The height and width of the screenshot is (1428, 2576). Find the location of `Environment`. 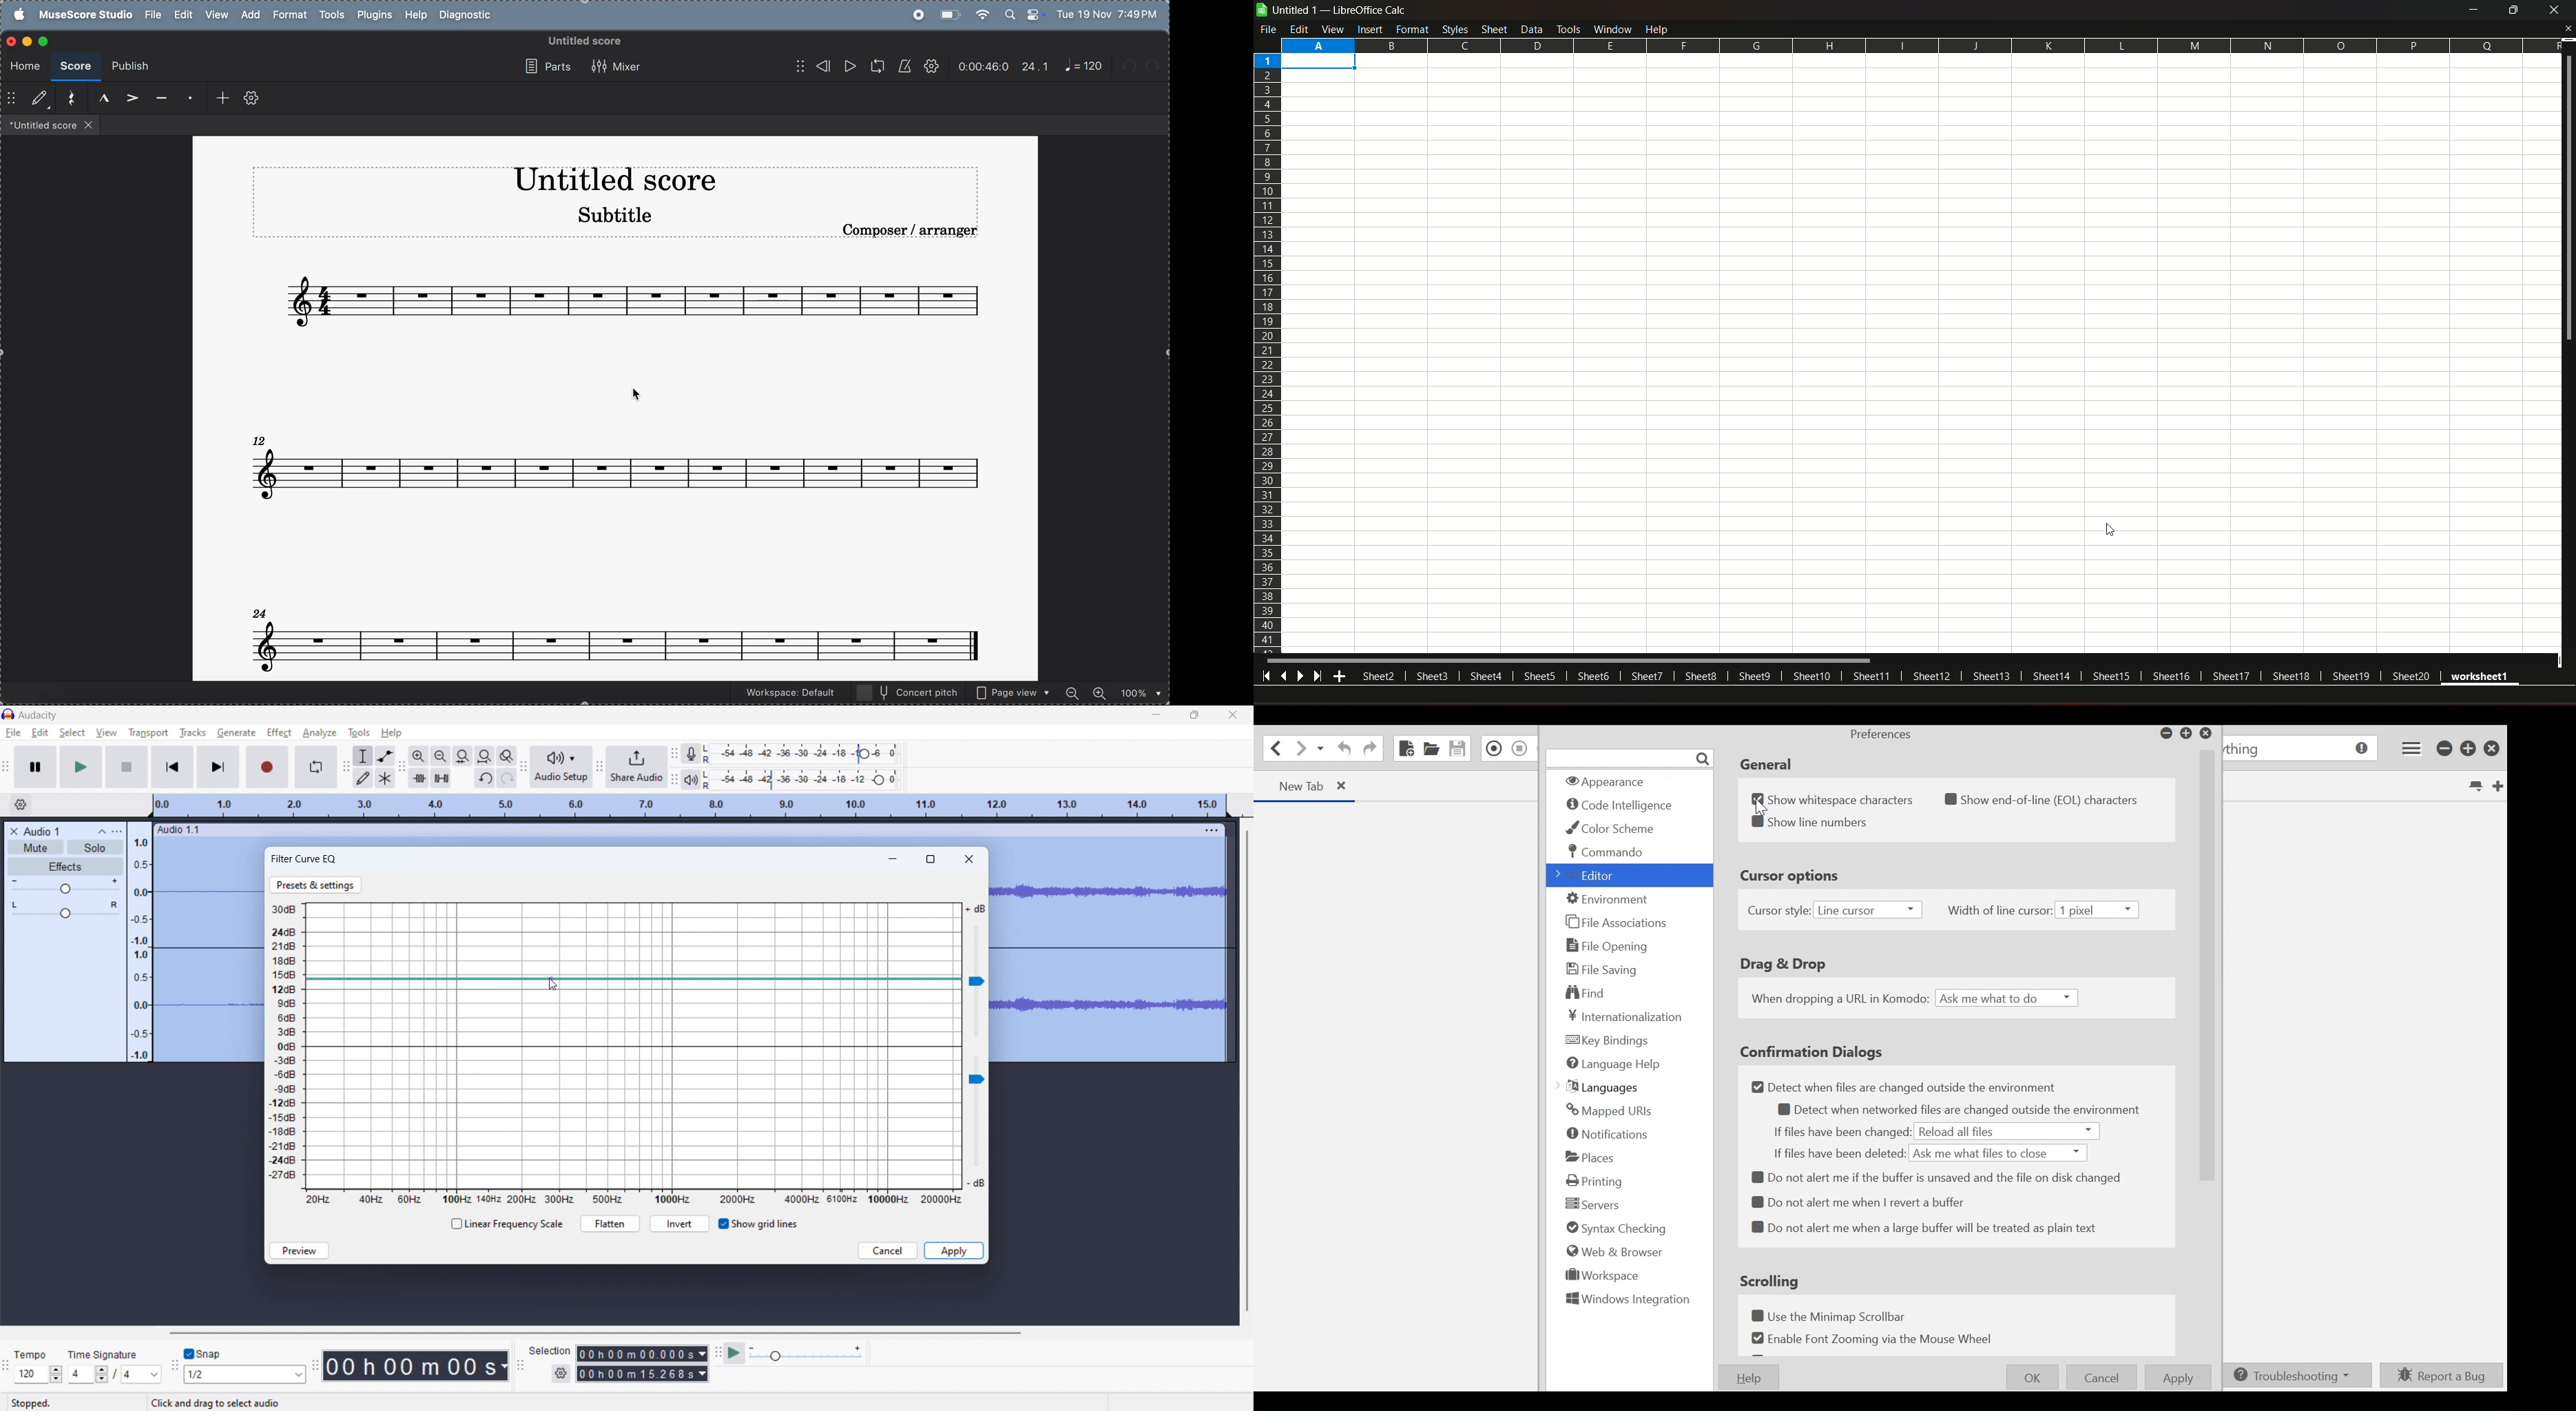

Environment is located at coordinates (1611, 900).